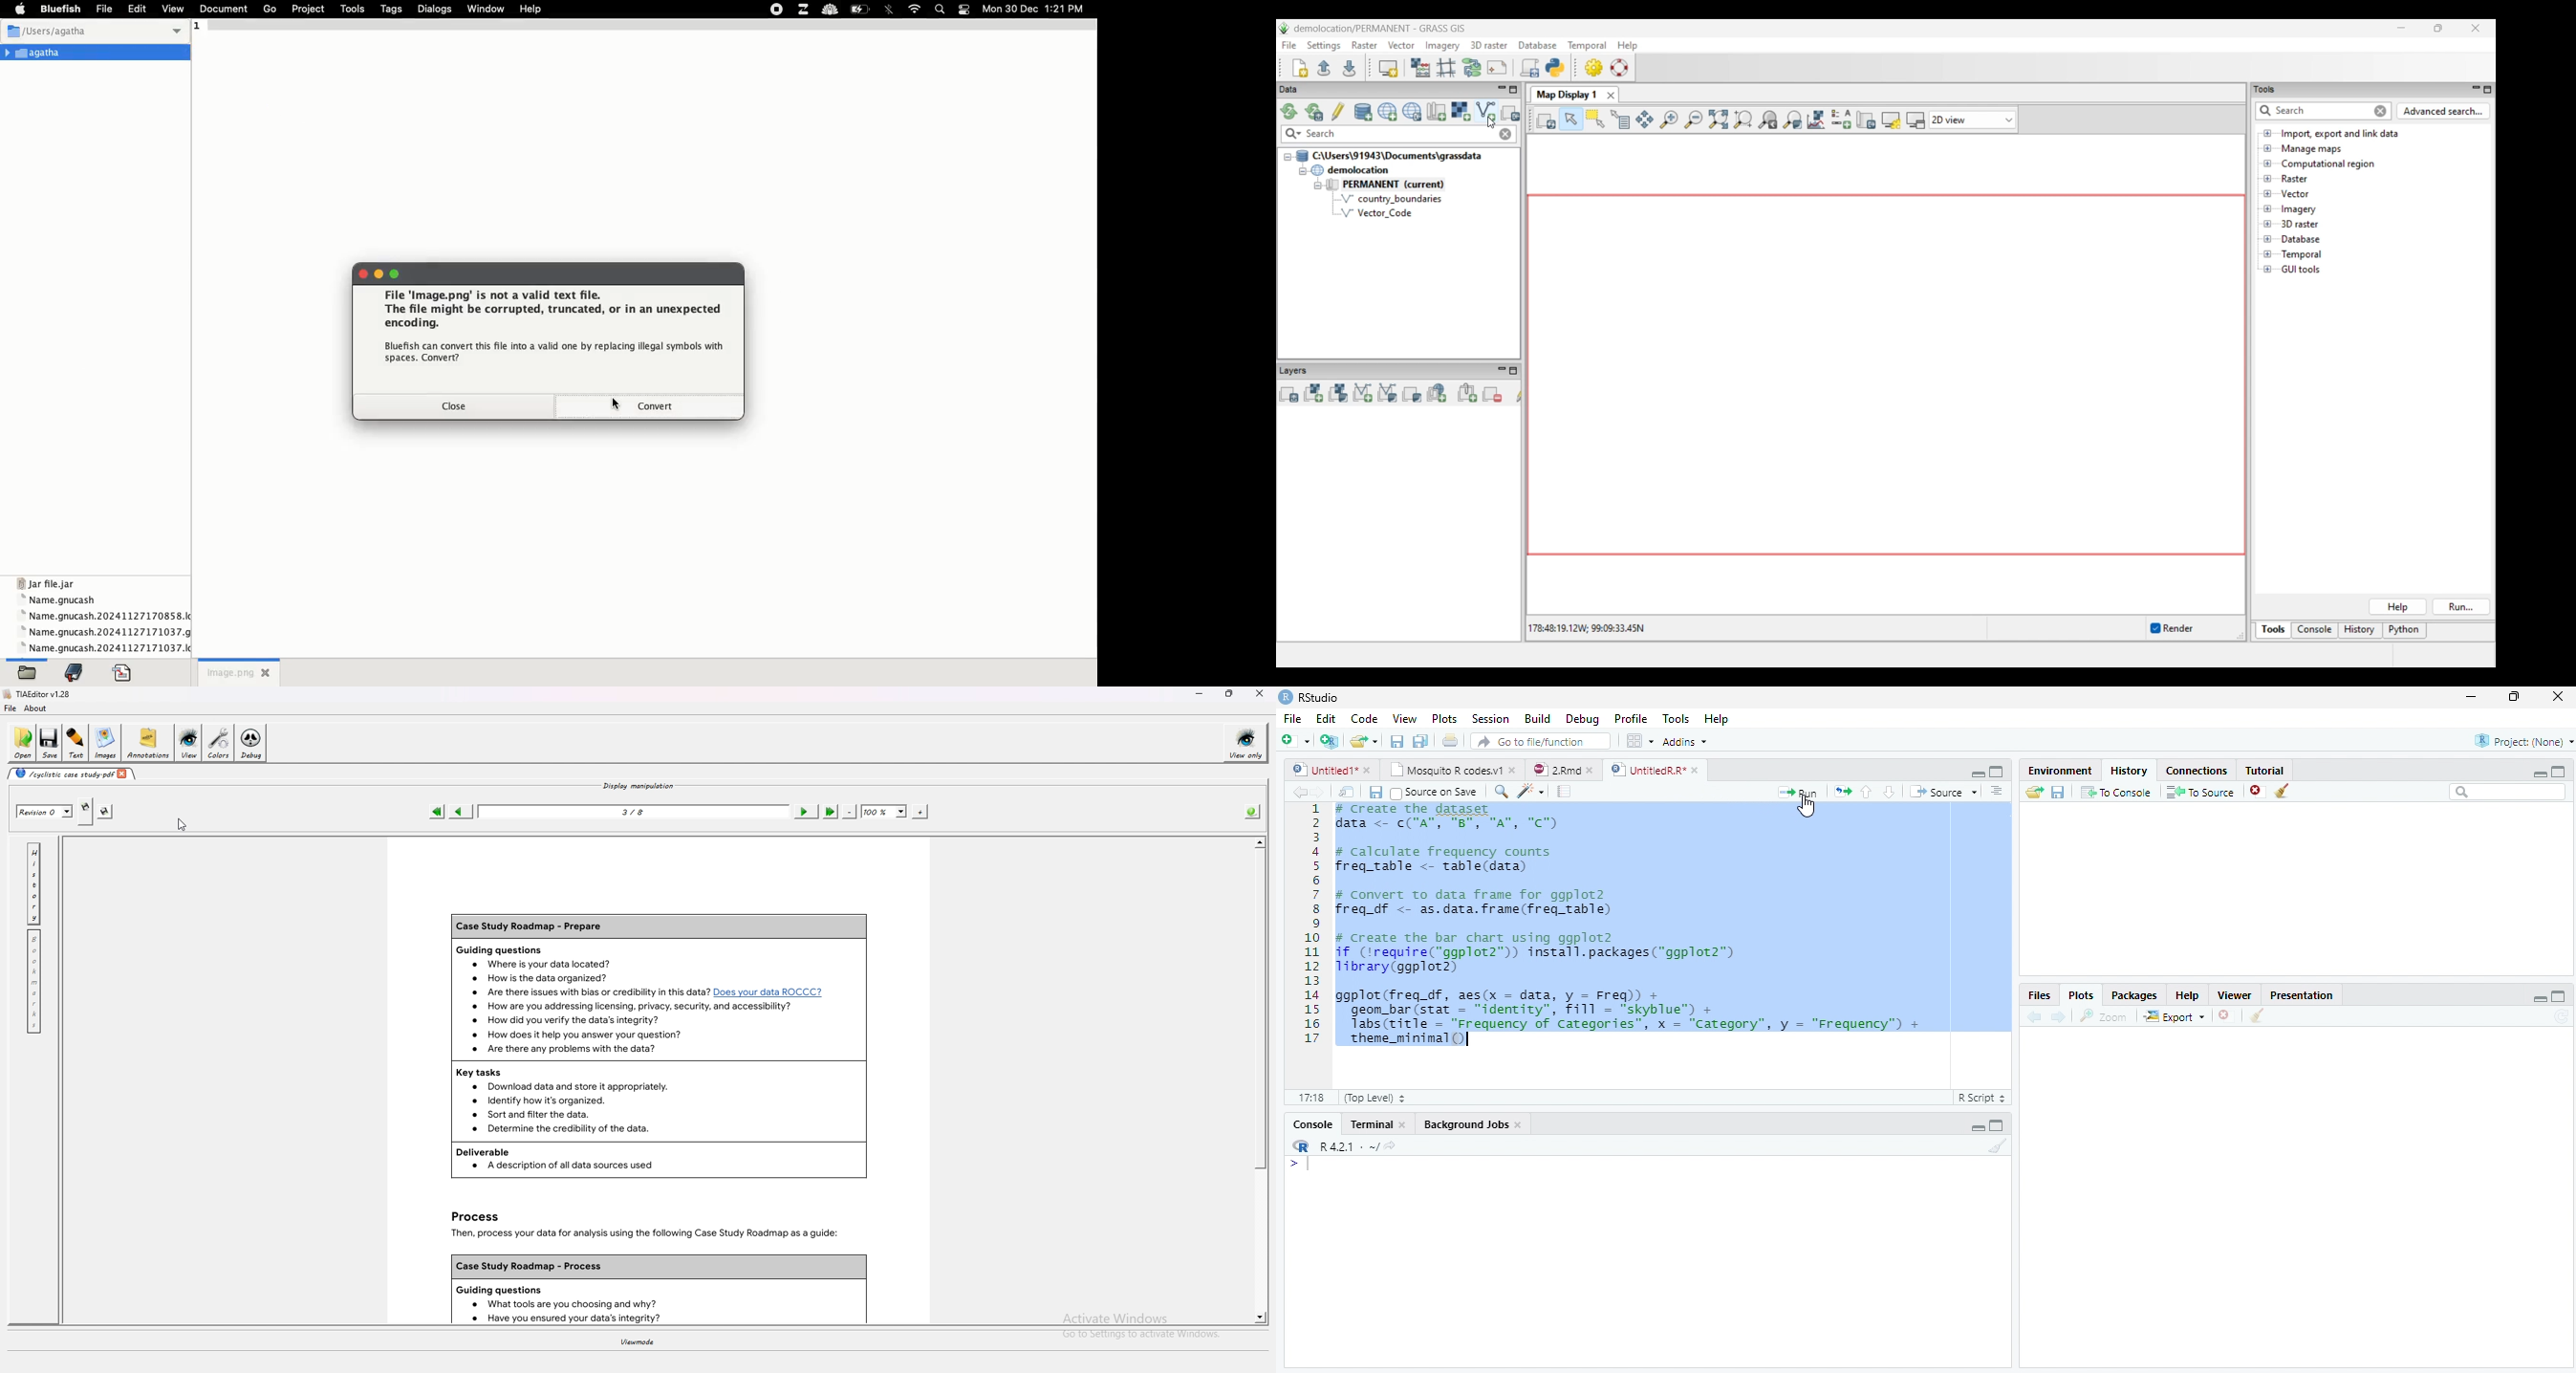 This screenshot has width=2576, height=1400. What do you see at coordinates (2060, 1015) in the screenshot?
I see `Next` at bounding box center [2060, 1015].